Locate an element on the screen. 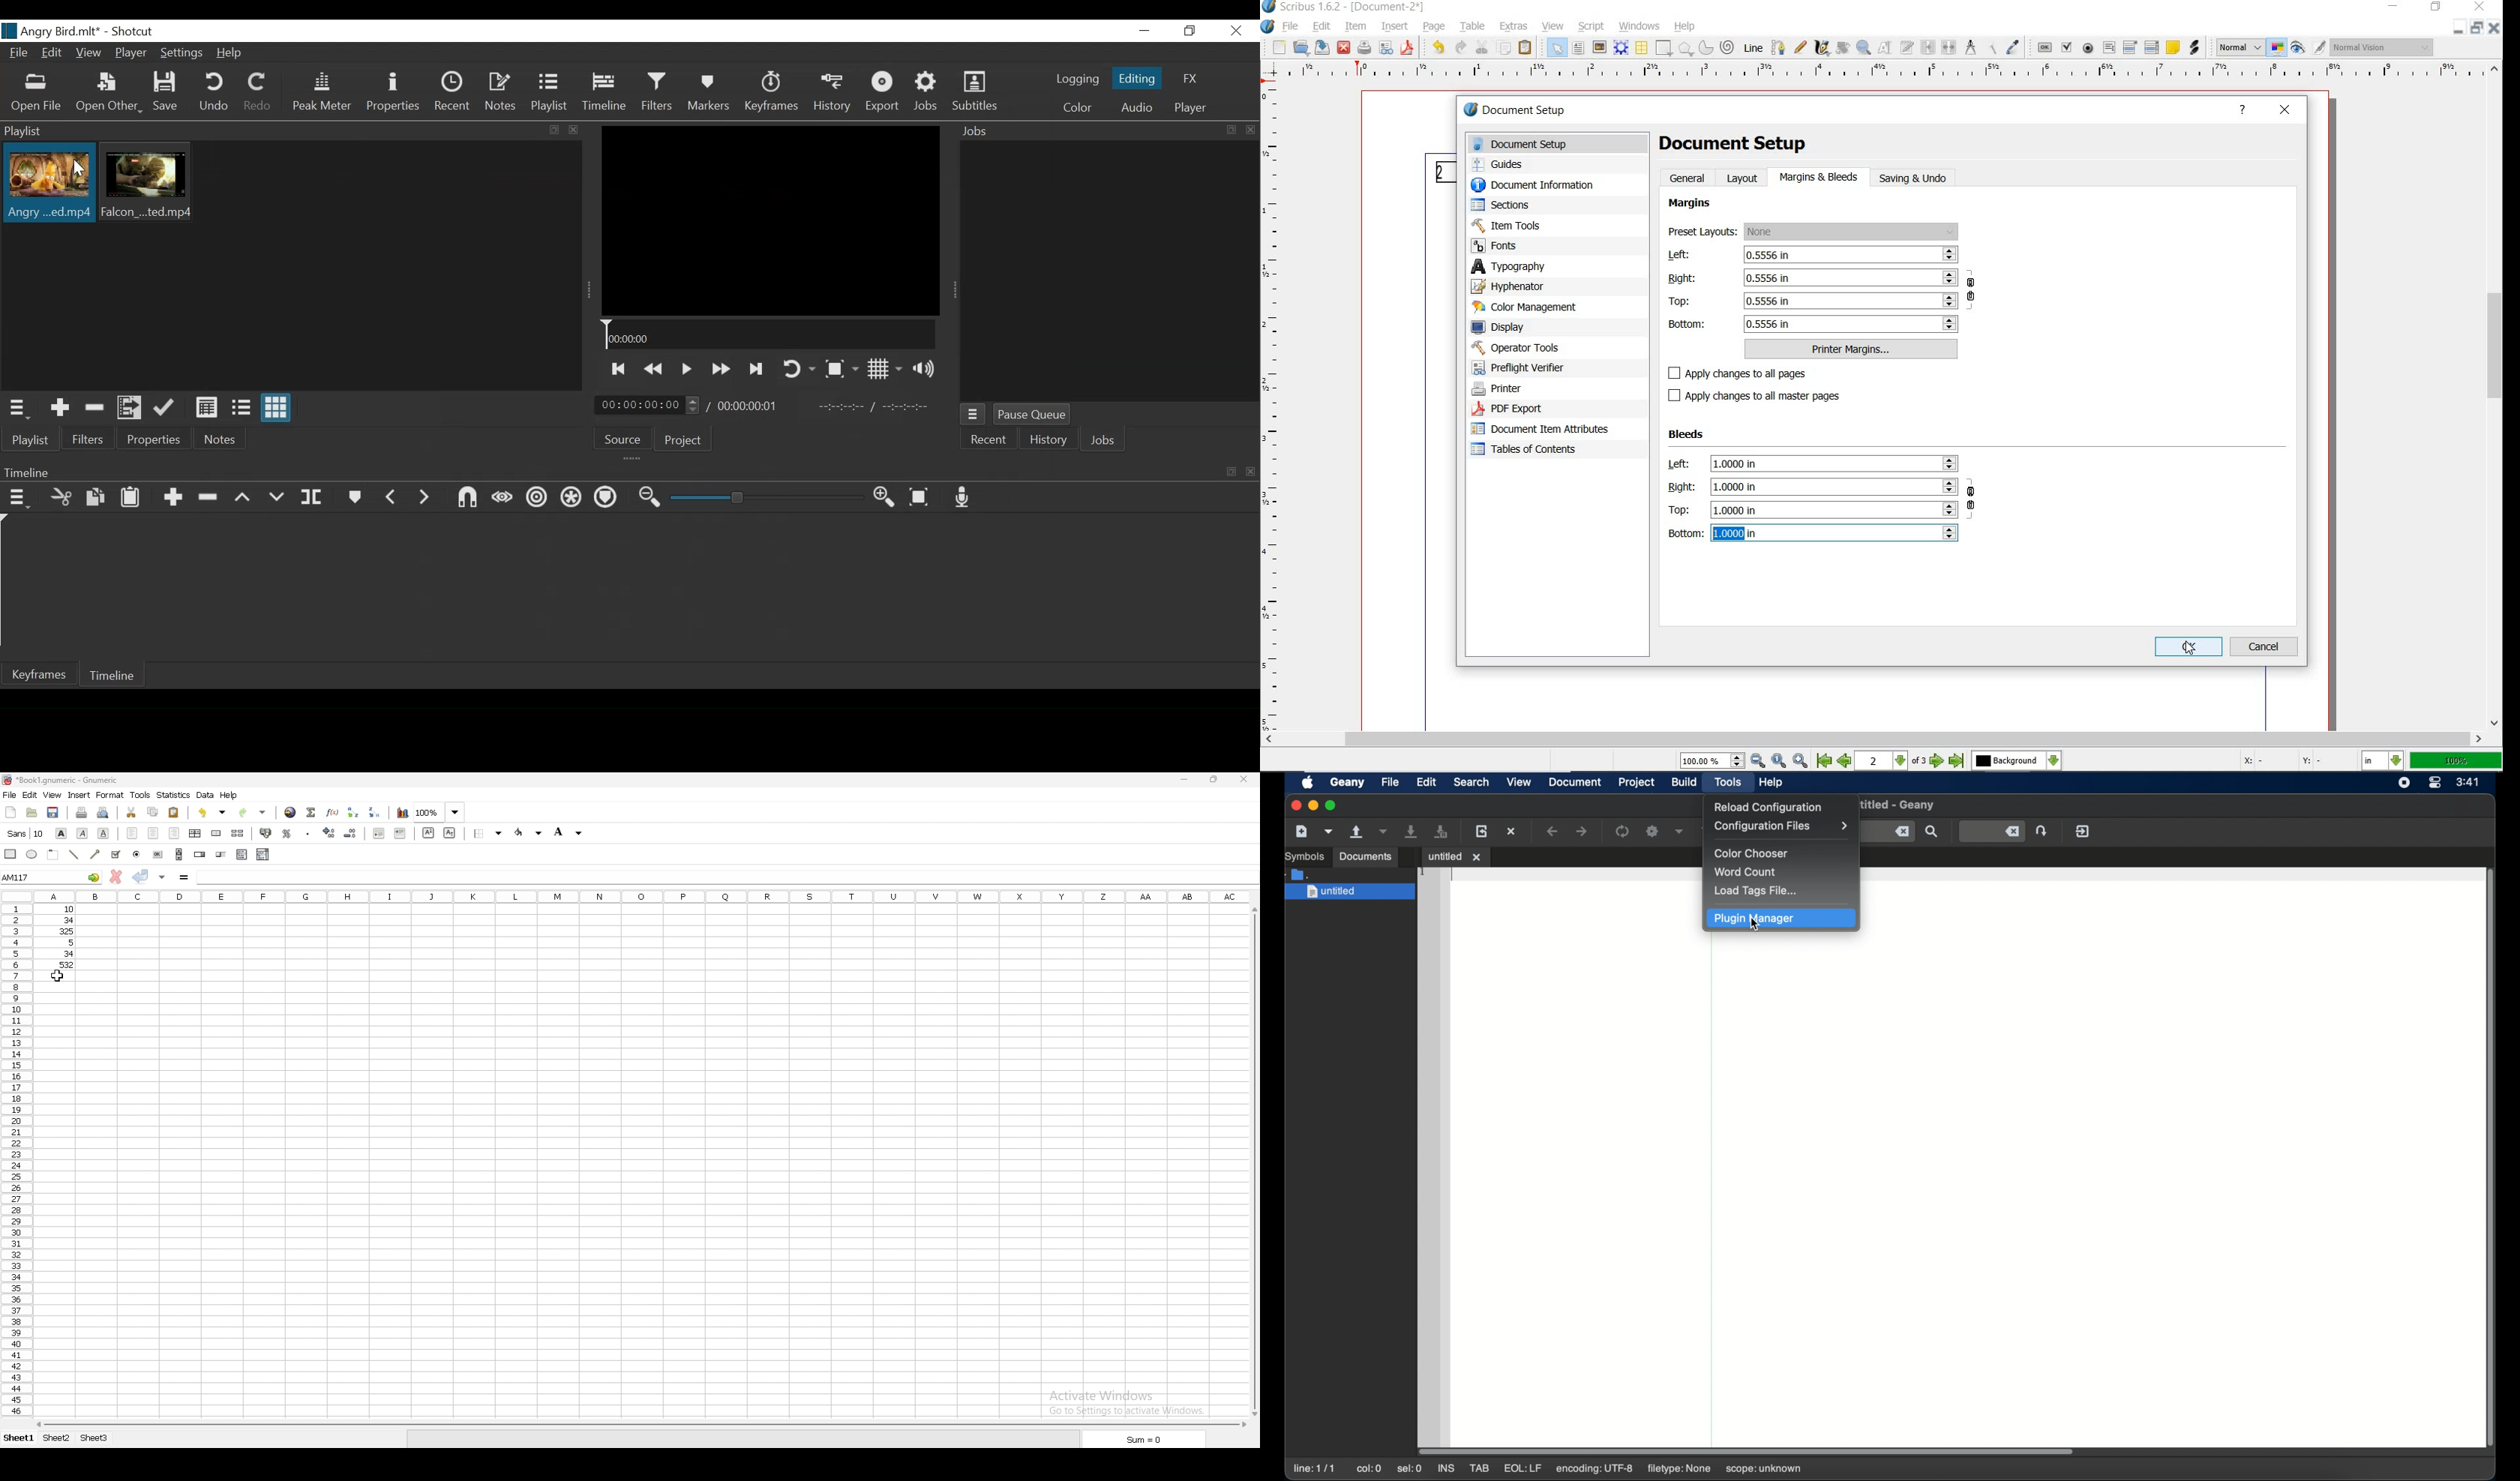 This screenshot has width=2520, height=1484. Previous Marker is located at coordinates (392, 497).